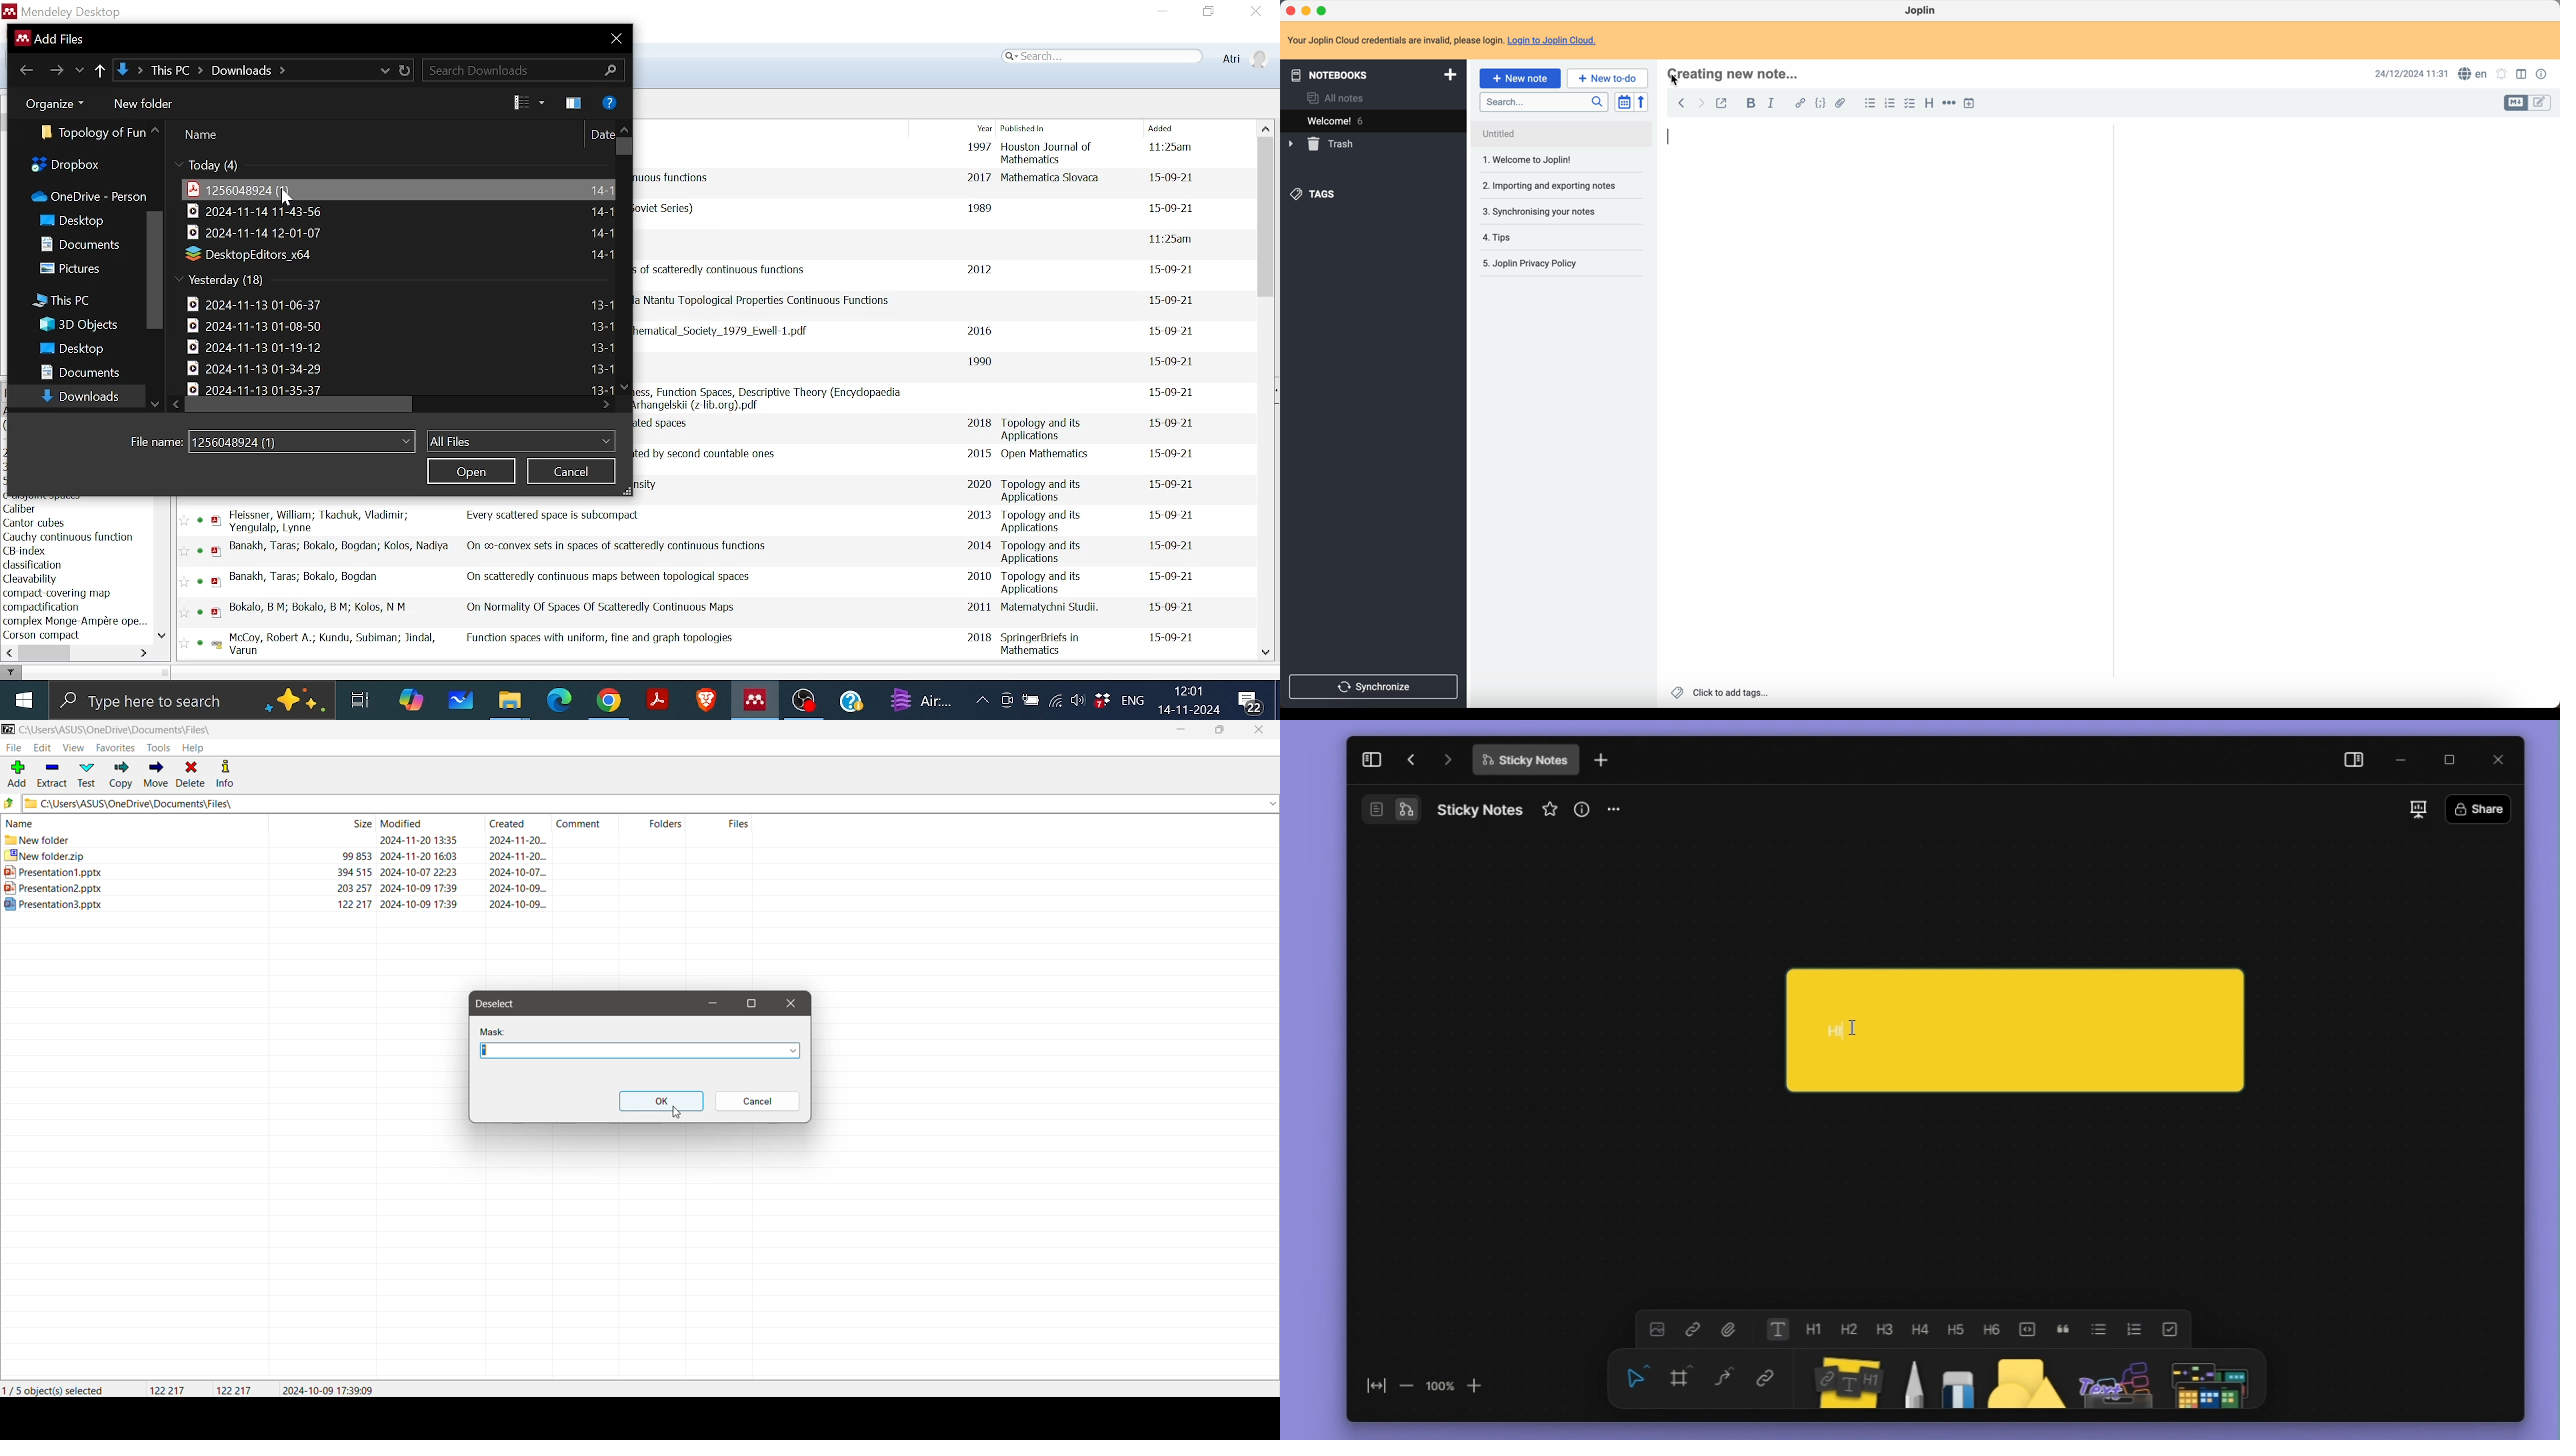  What do you see at coordinates (186, 552) in the screenshot?
I see `favourite` at bounding box center [186, 552].